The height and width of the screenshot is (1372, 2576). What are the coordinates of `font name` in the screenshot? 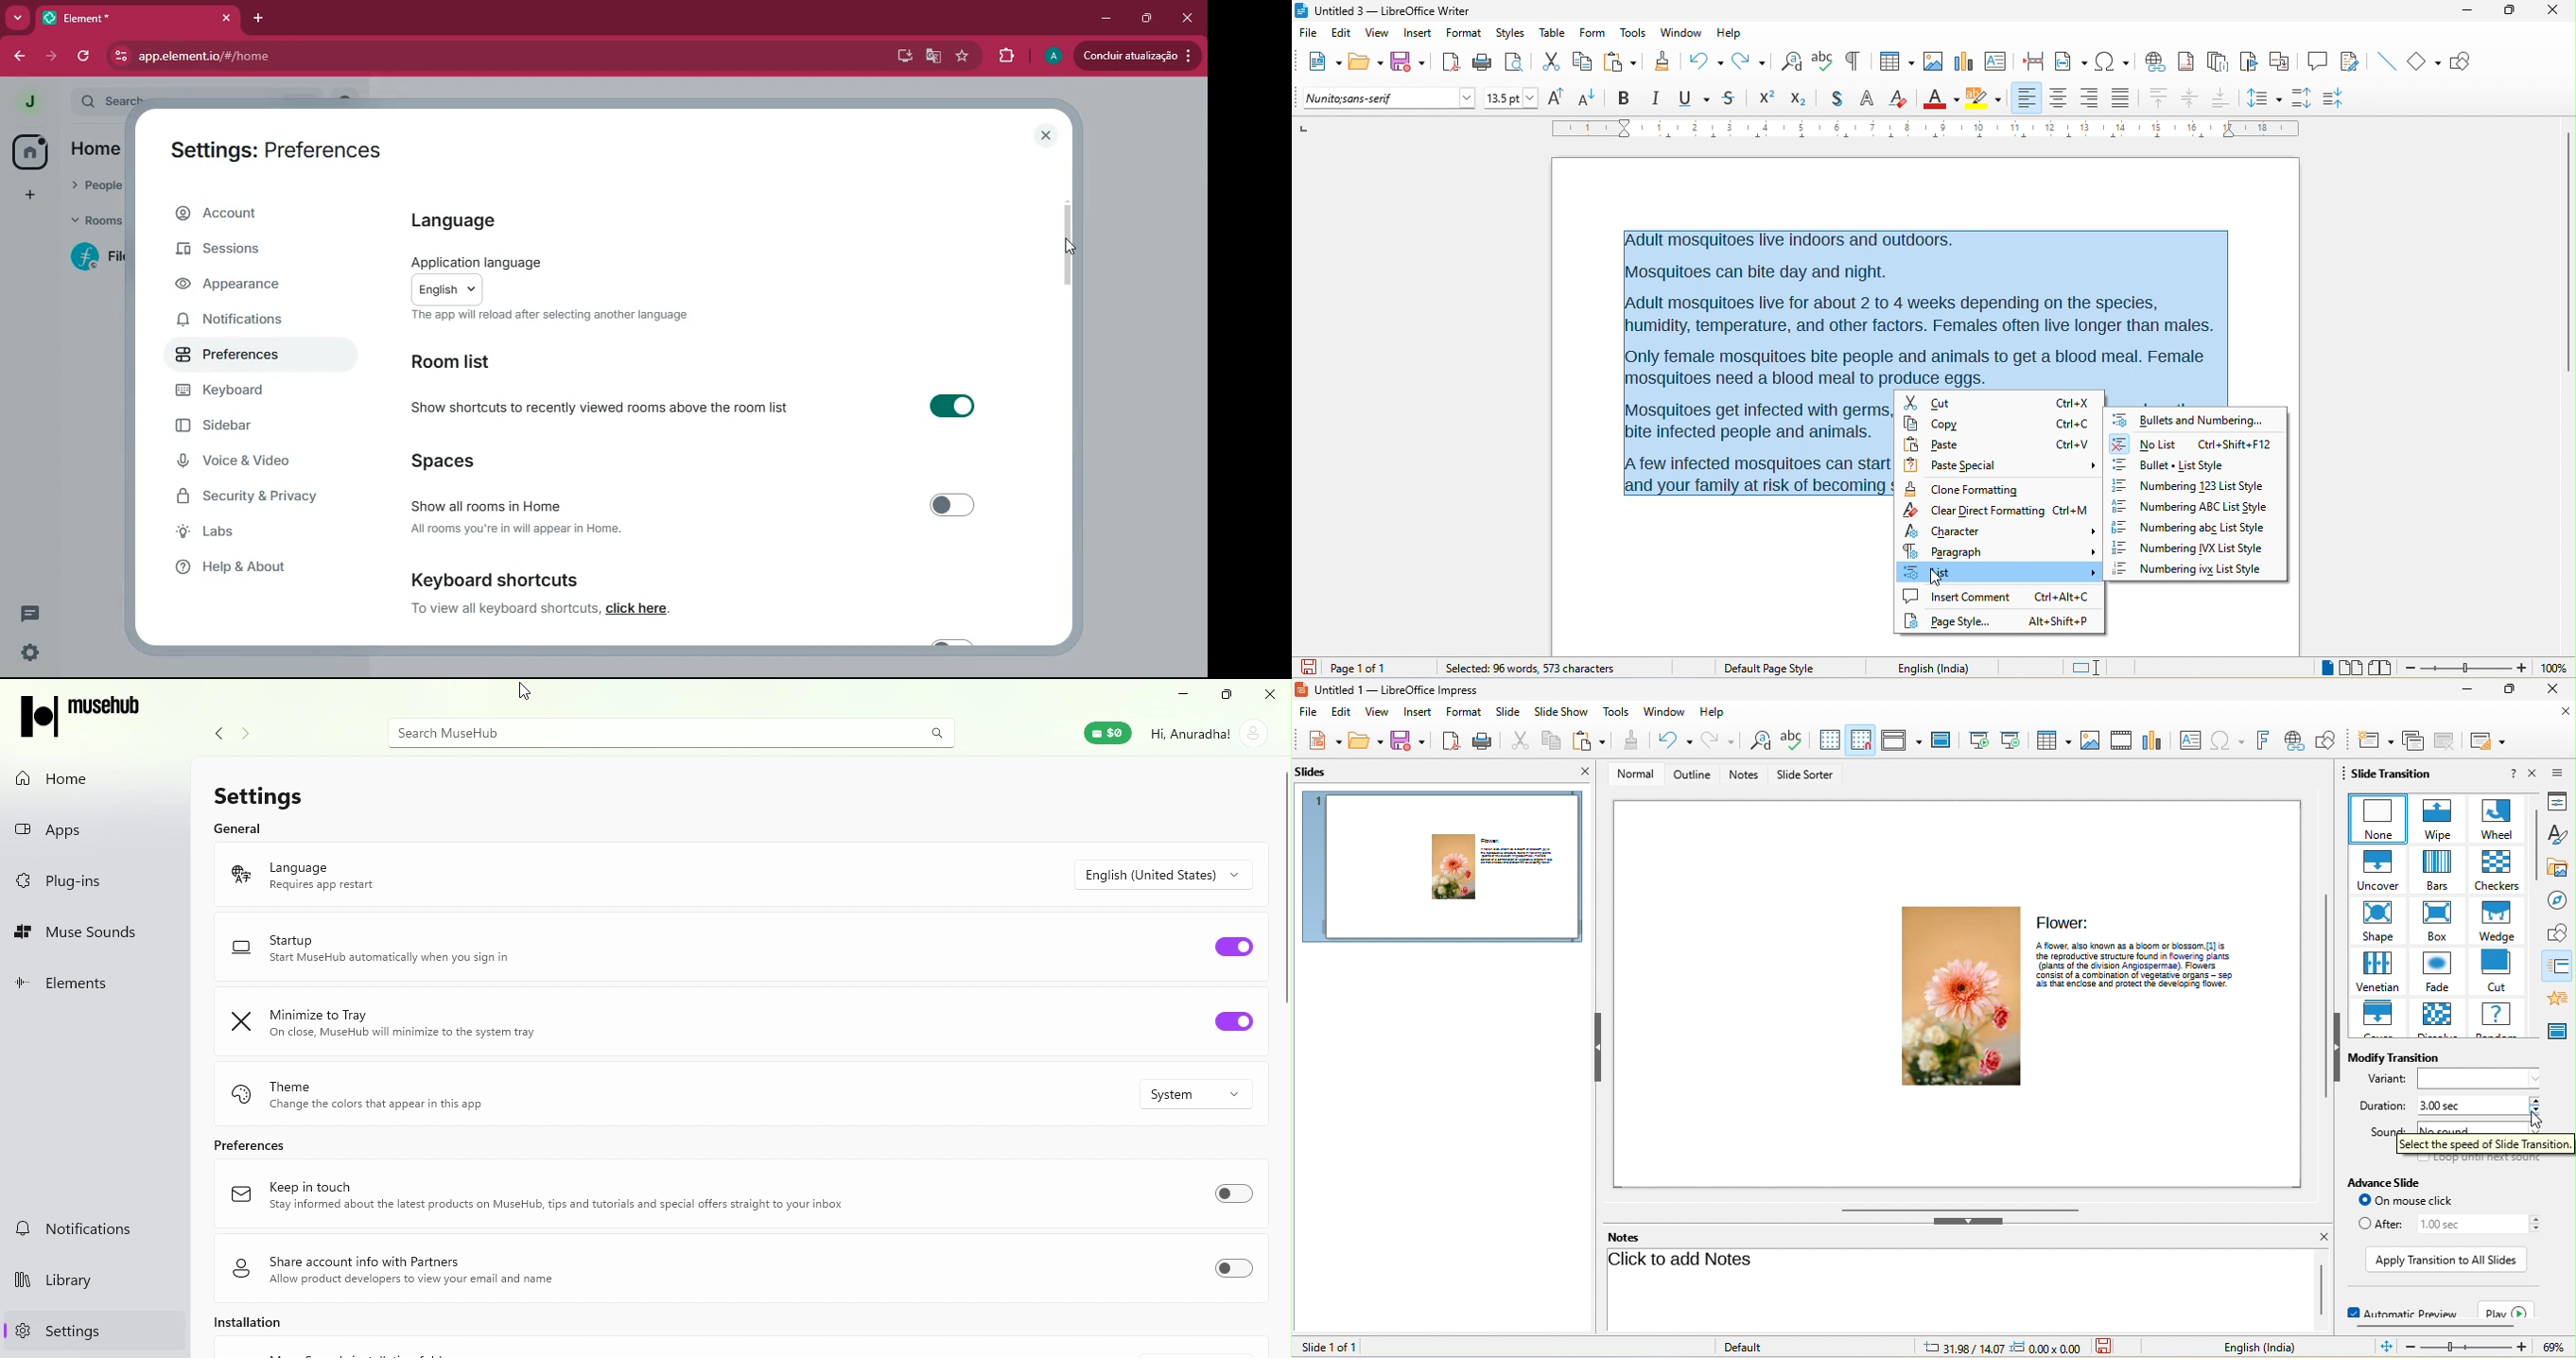 It's located at (1389, 99).